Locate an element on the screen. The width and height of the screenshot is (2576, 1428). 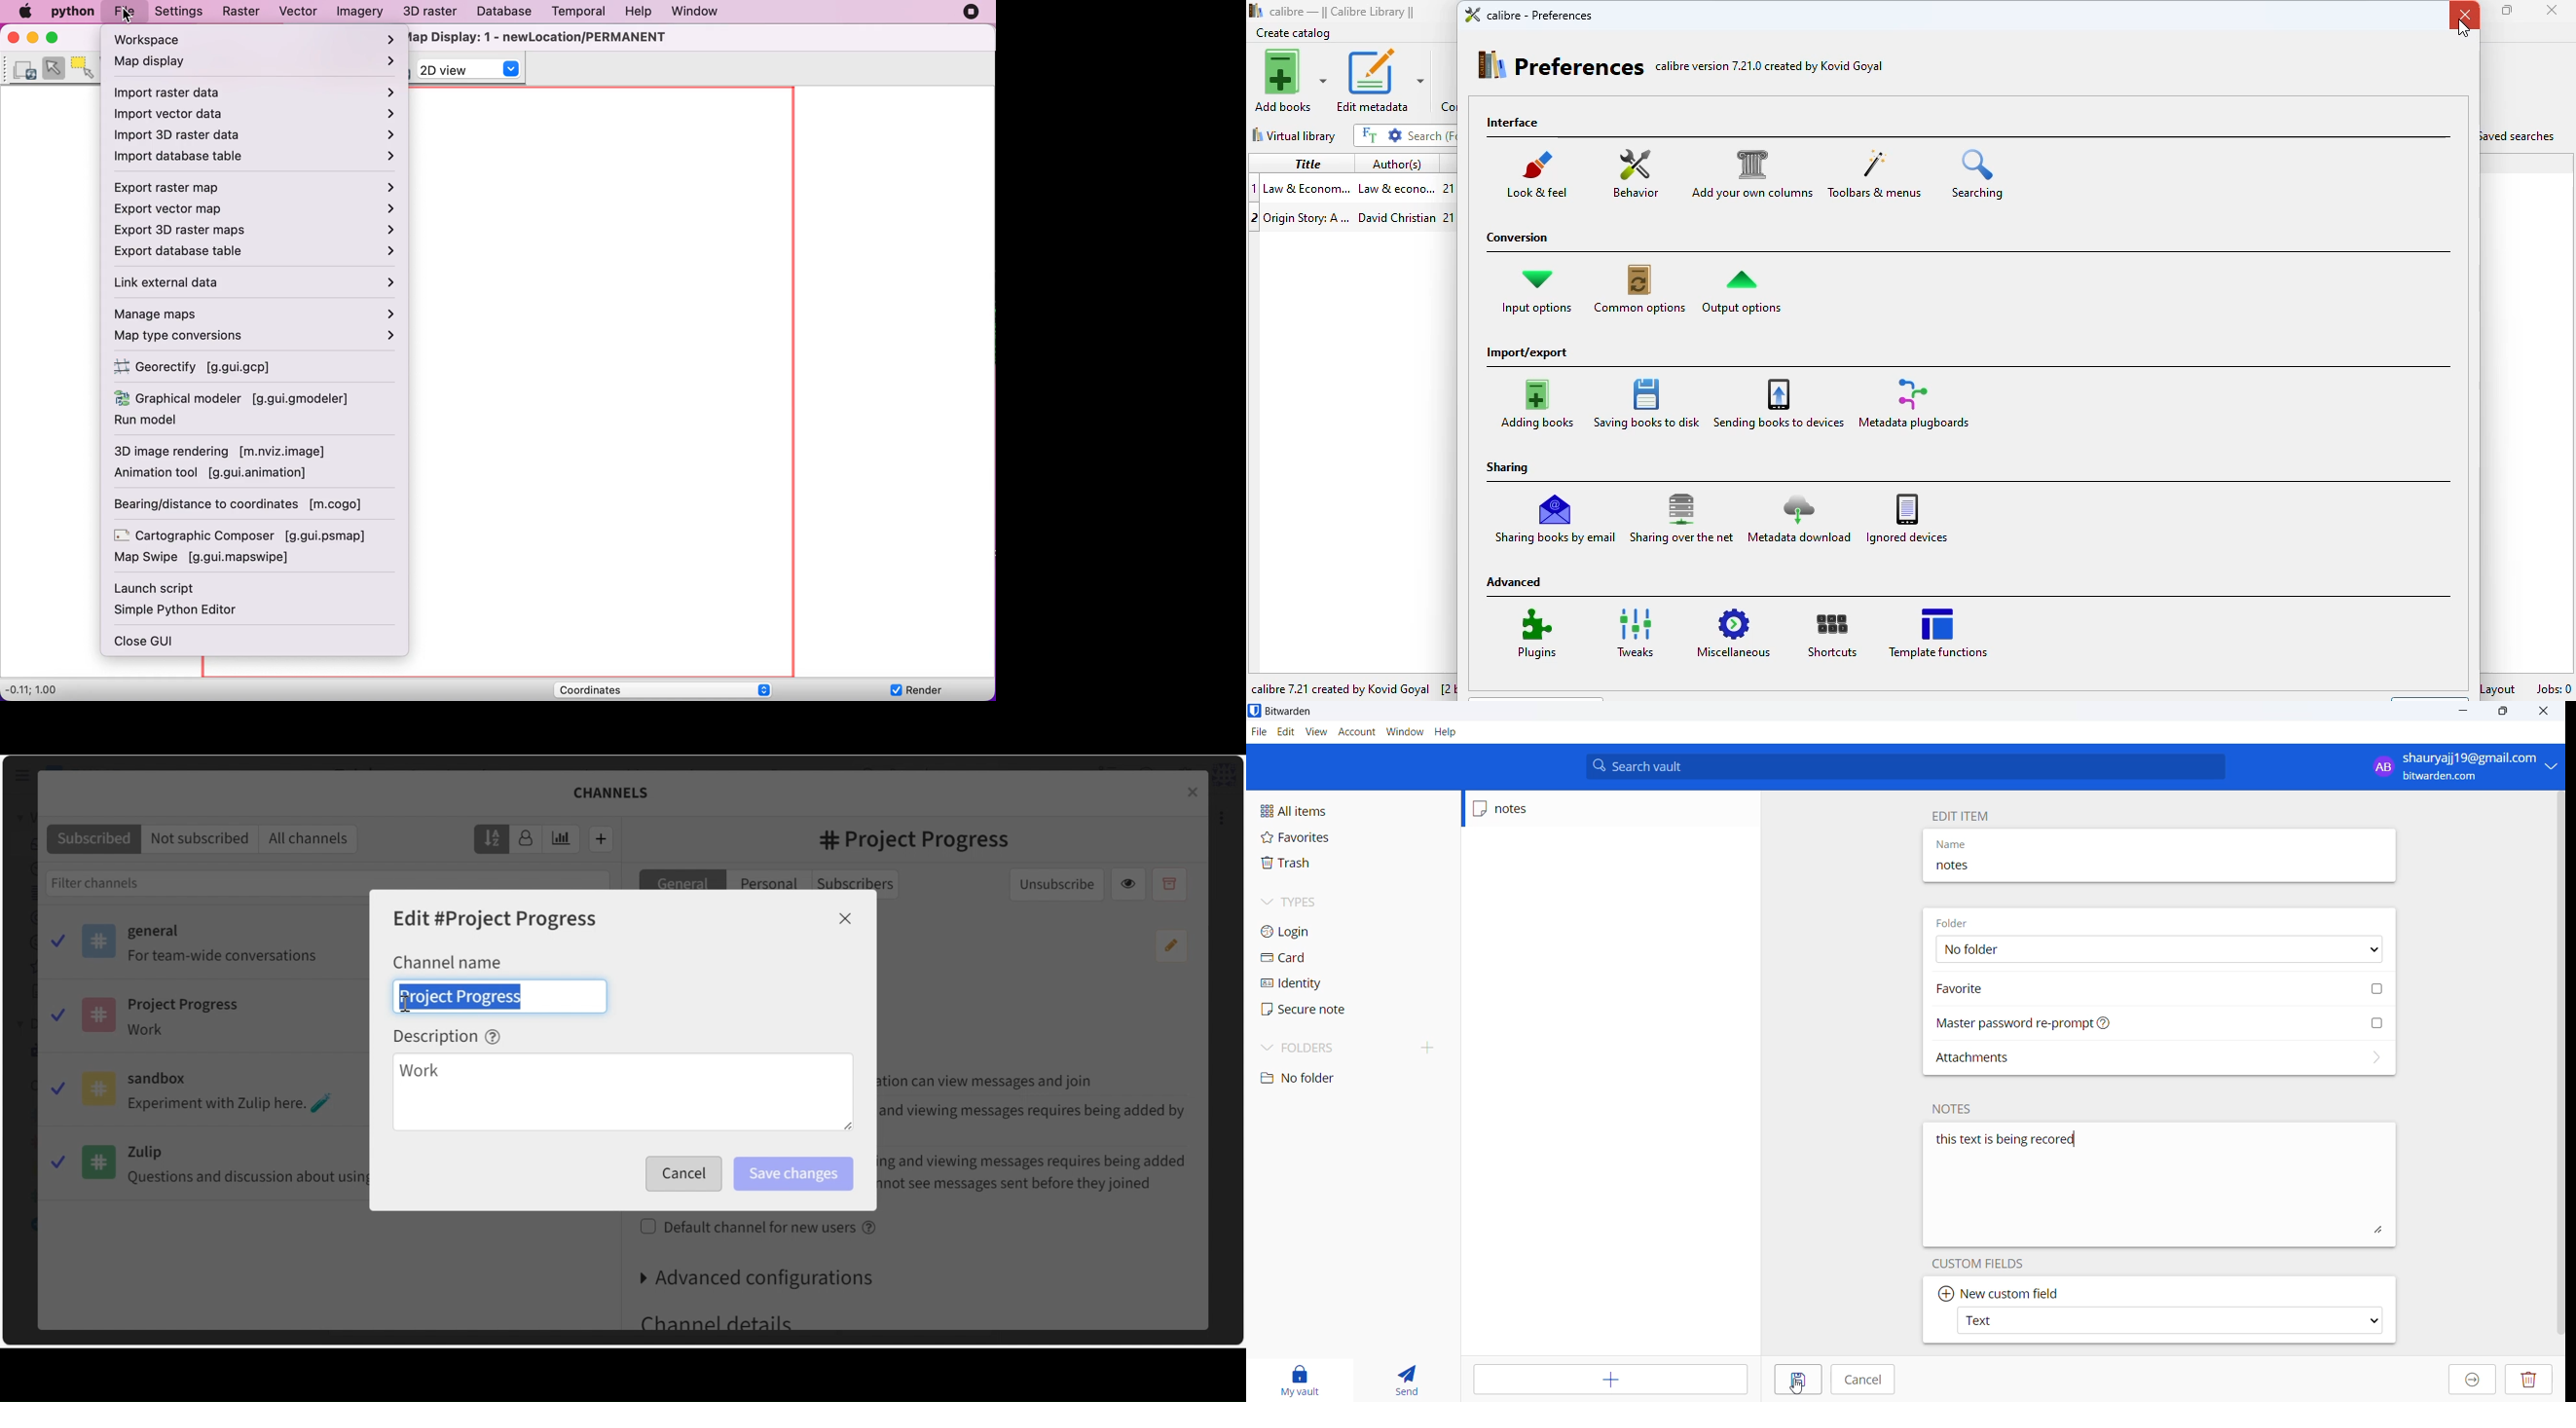
add books is located at coordinates (1289, 83).